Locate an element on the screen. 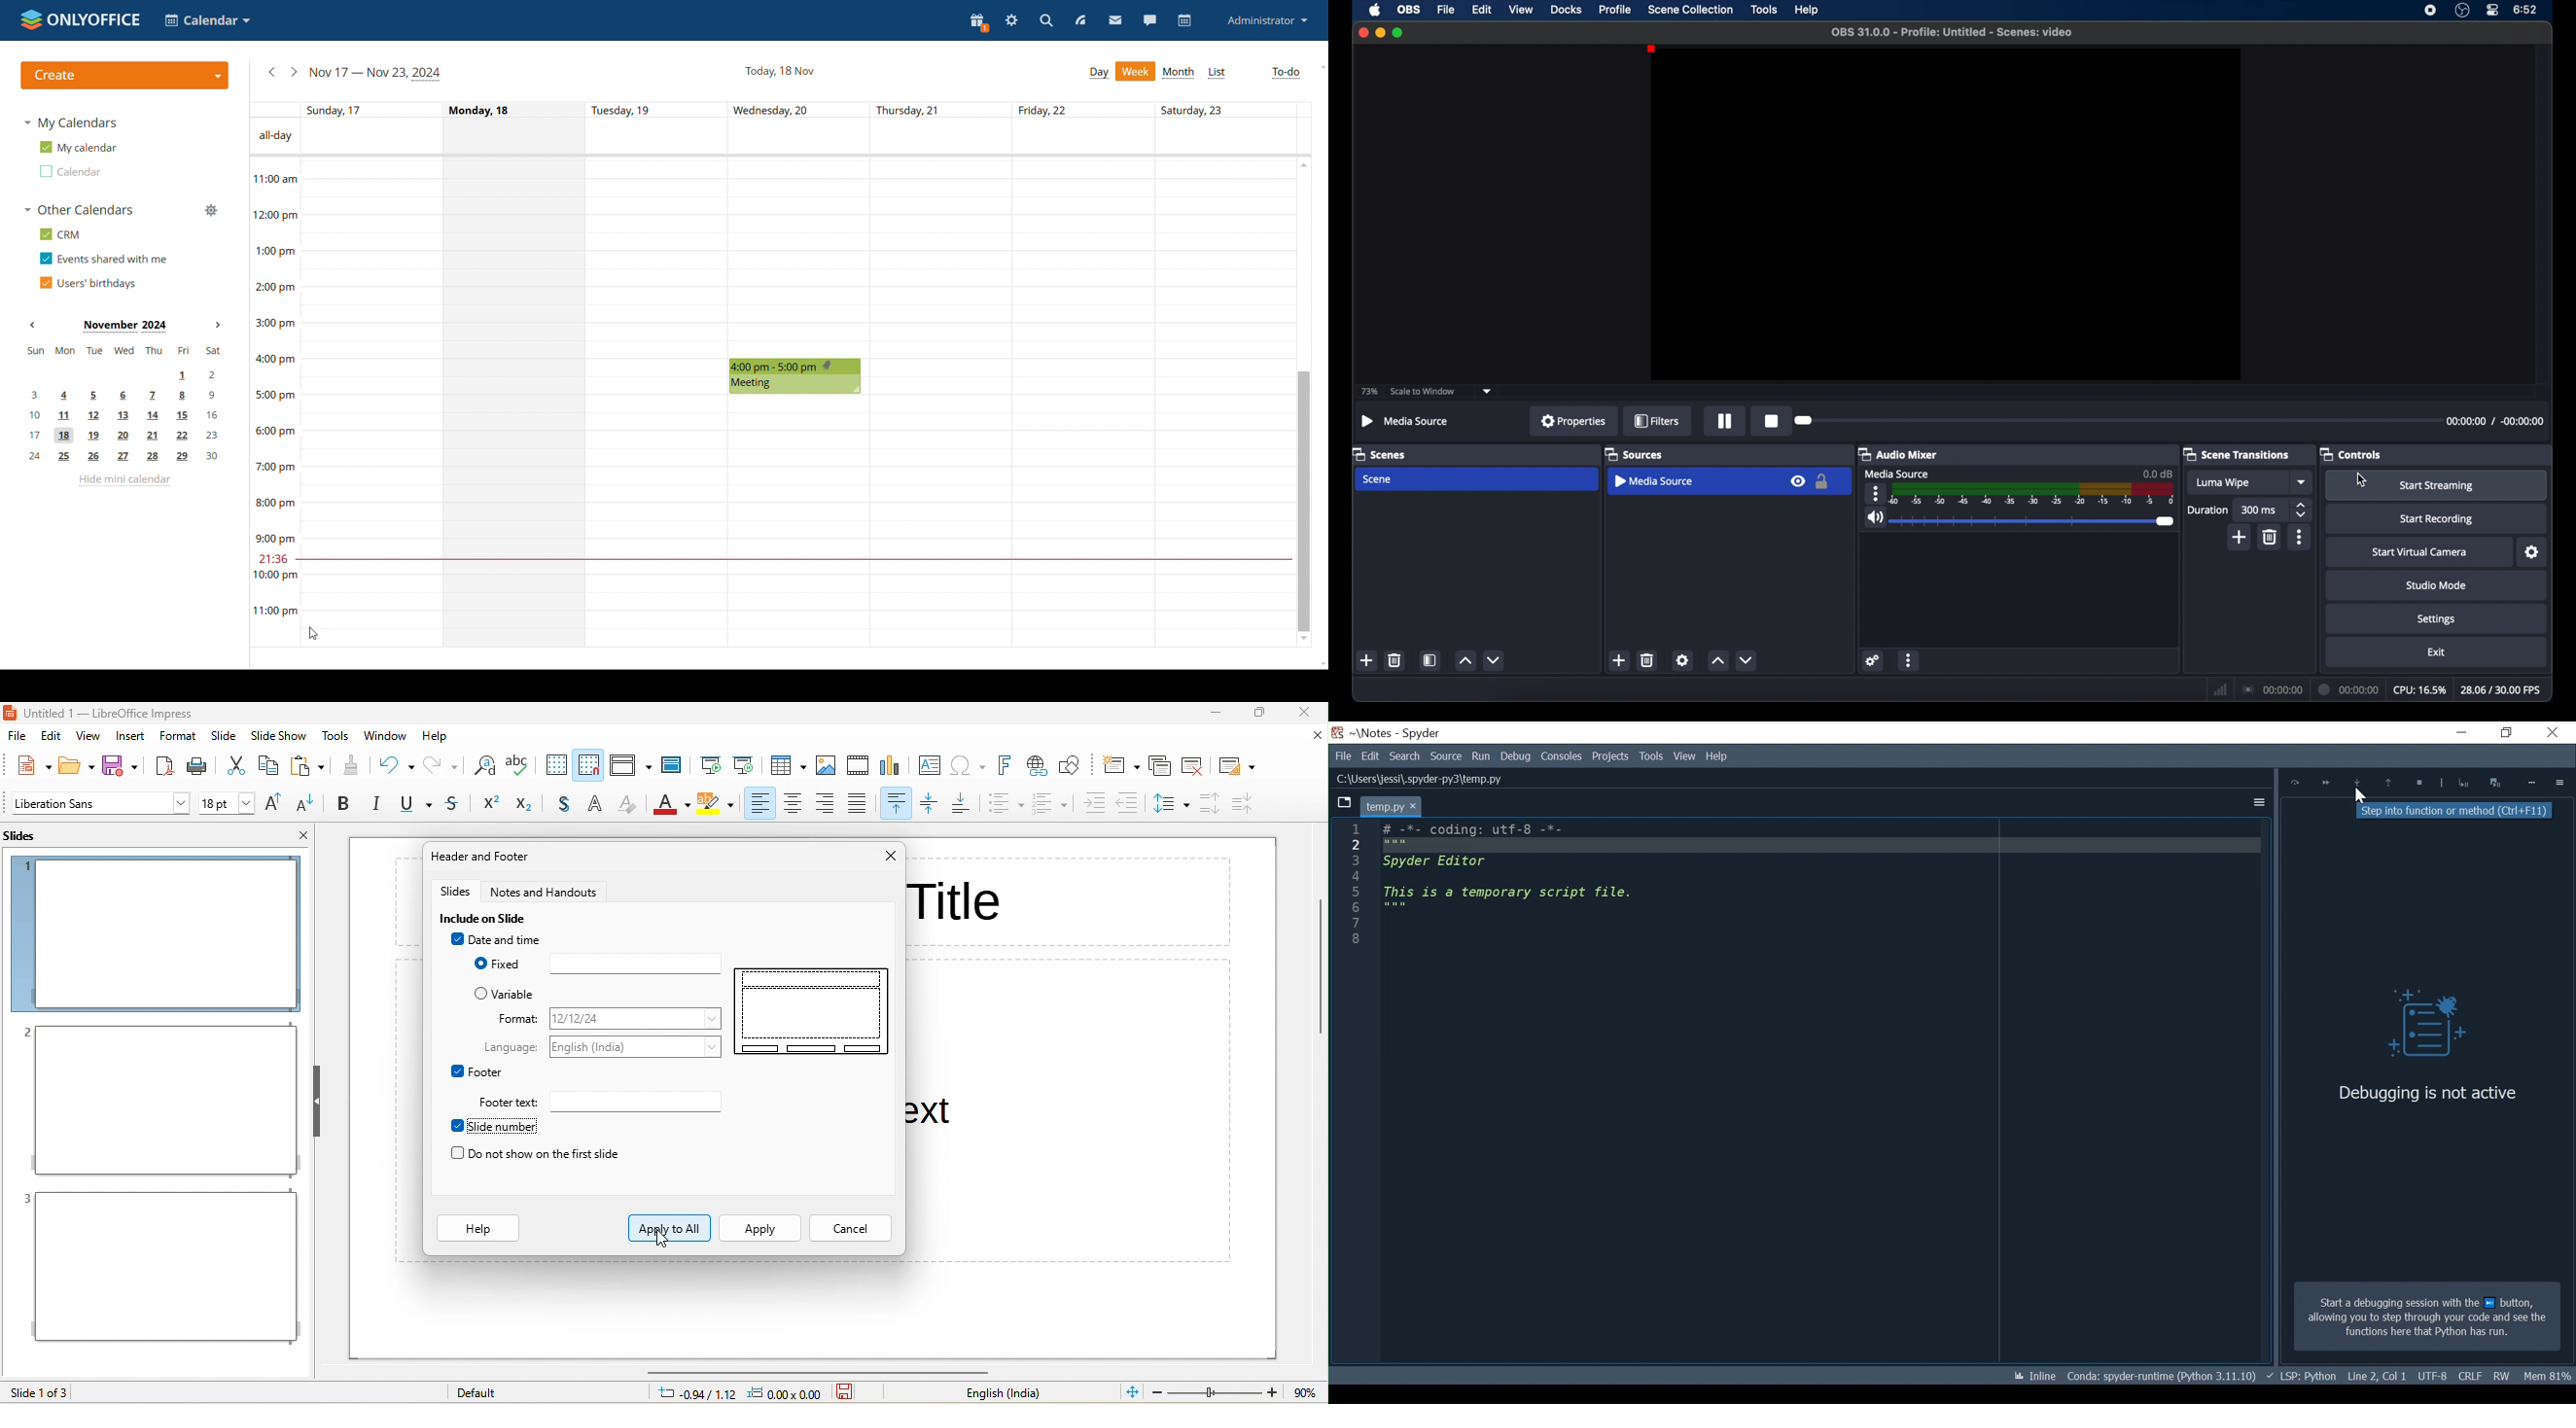 The width and height of the screenshot is (2576, 1428). record is located at coordinates (1772, 422).